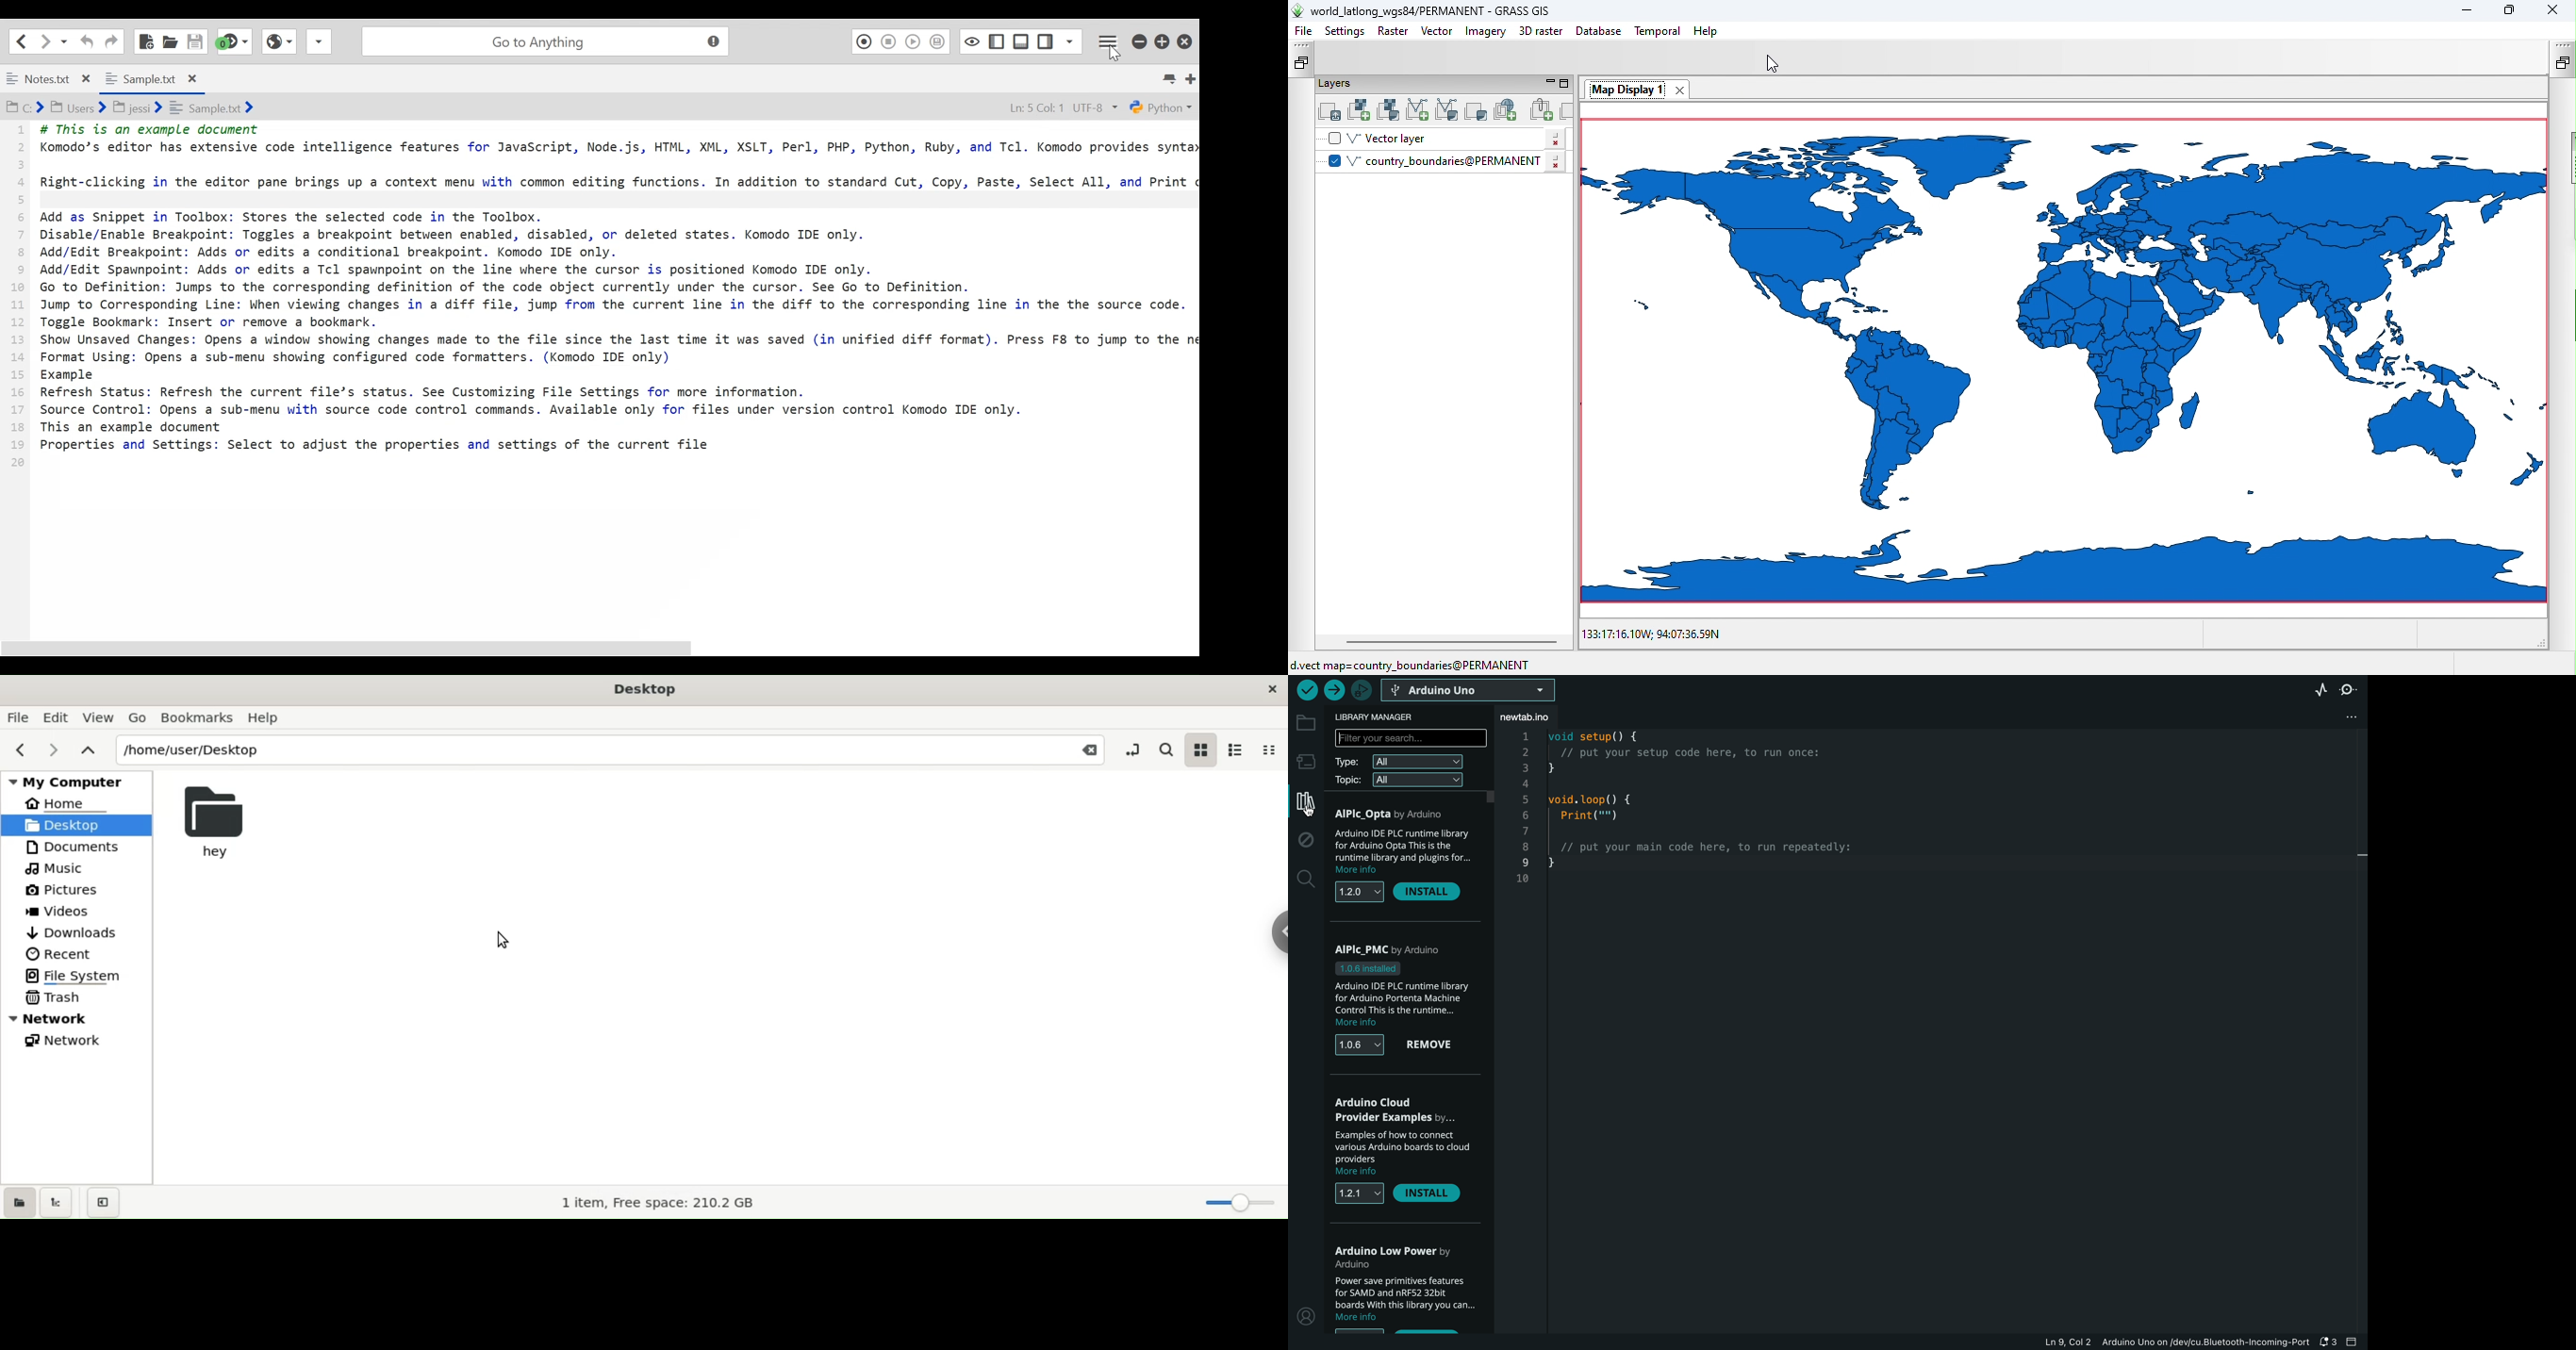  What do you see at coordinates (1141, 42) in the screenshot?
I see `minimize` at bounding box center [1141, 42].